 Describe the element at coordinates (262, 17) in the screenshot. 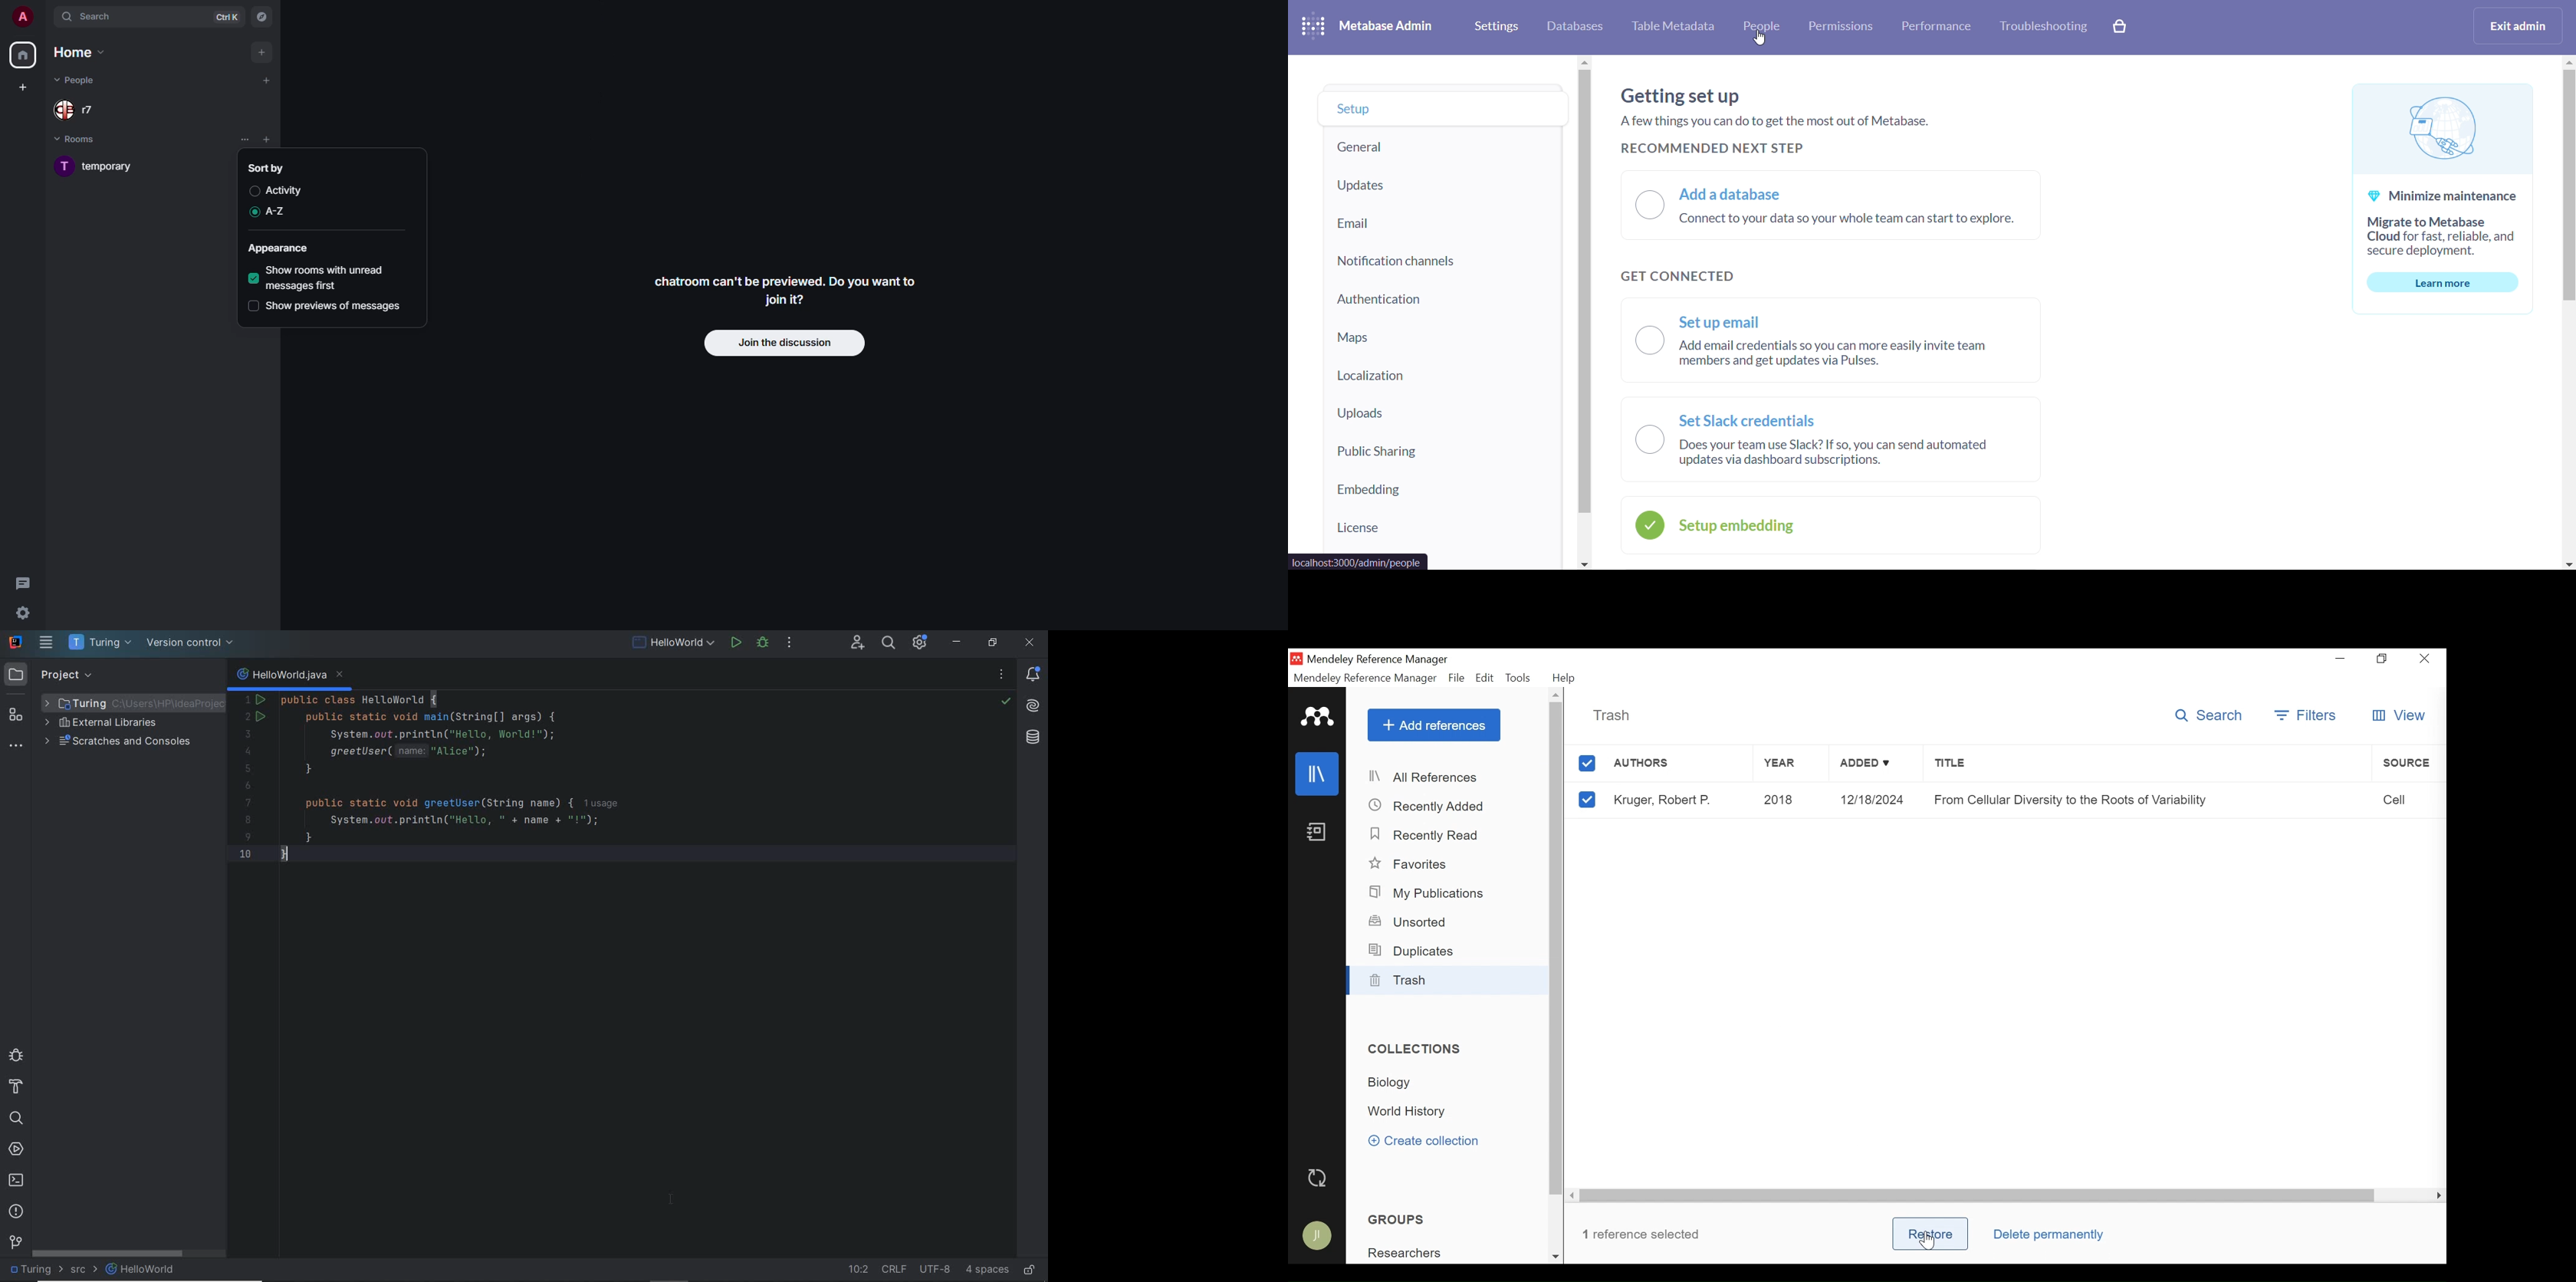

I see `navigator` at that location.